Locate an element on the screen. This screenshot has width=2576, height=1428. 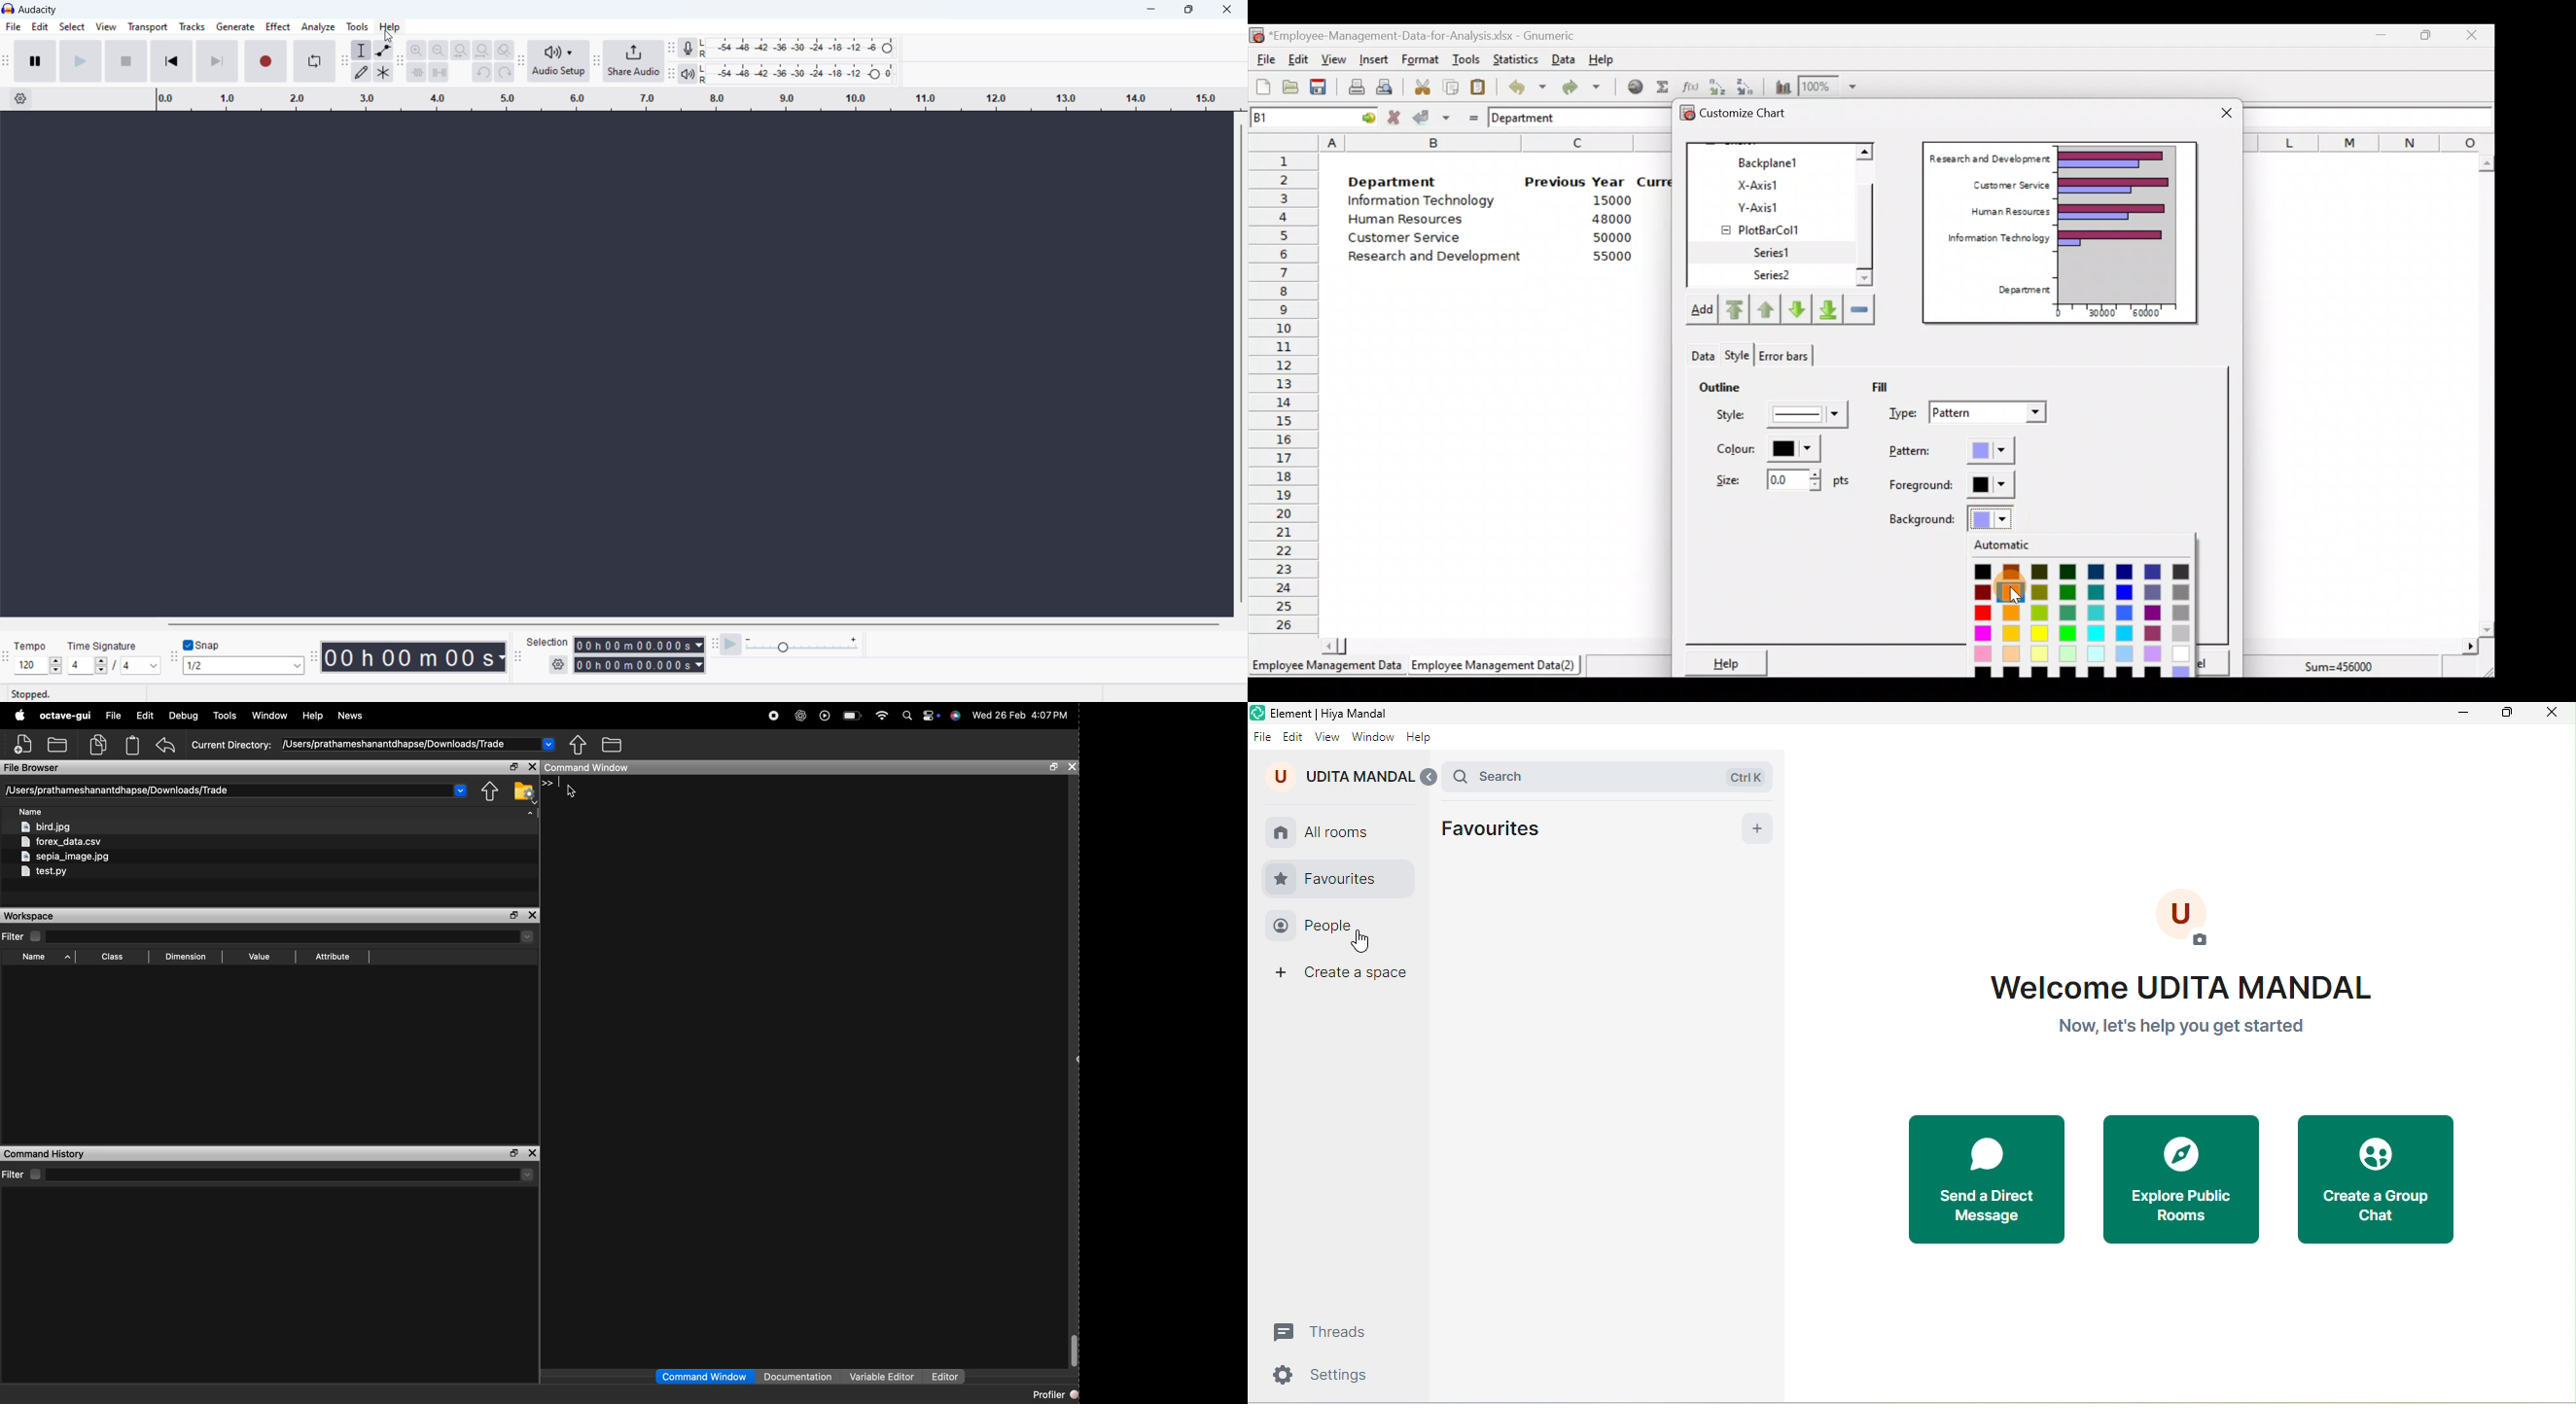
home is located at coordinates (1282, 833).